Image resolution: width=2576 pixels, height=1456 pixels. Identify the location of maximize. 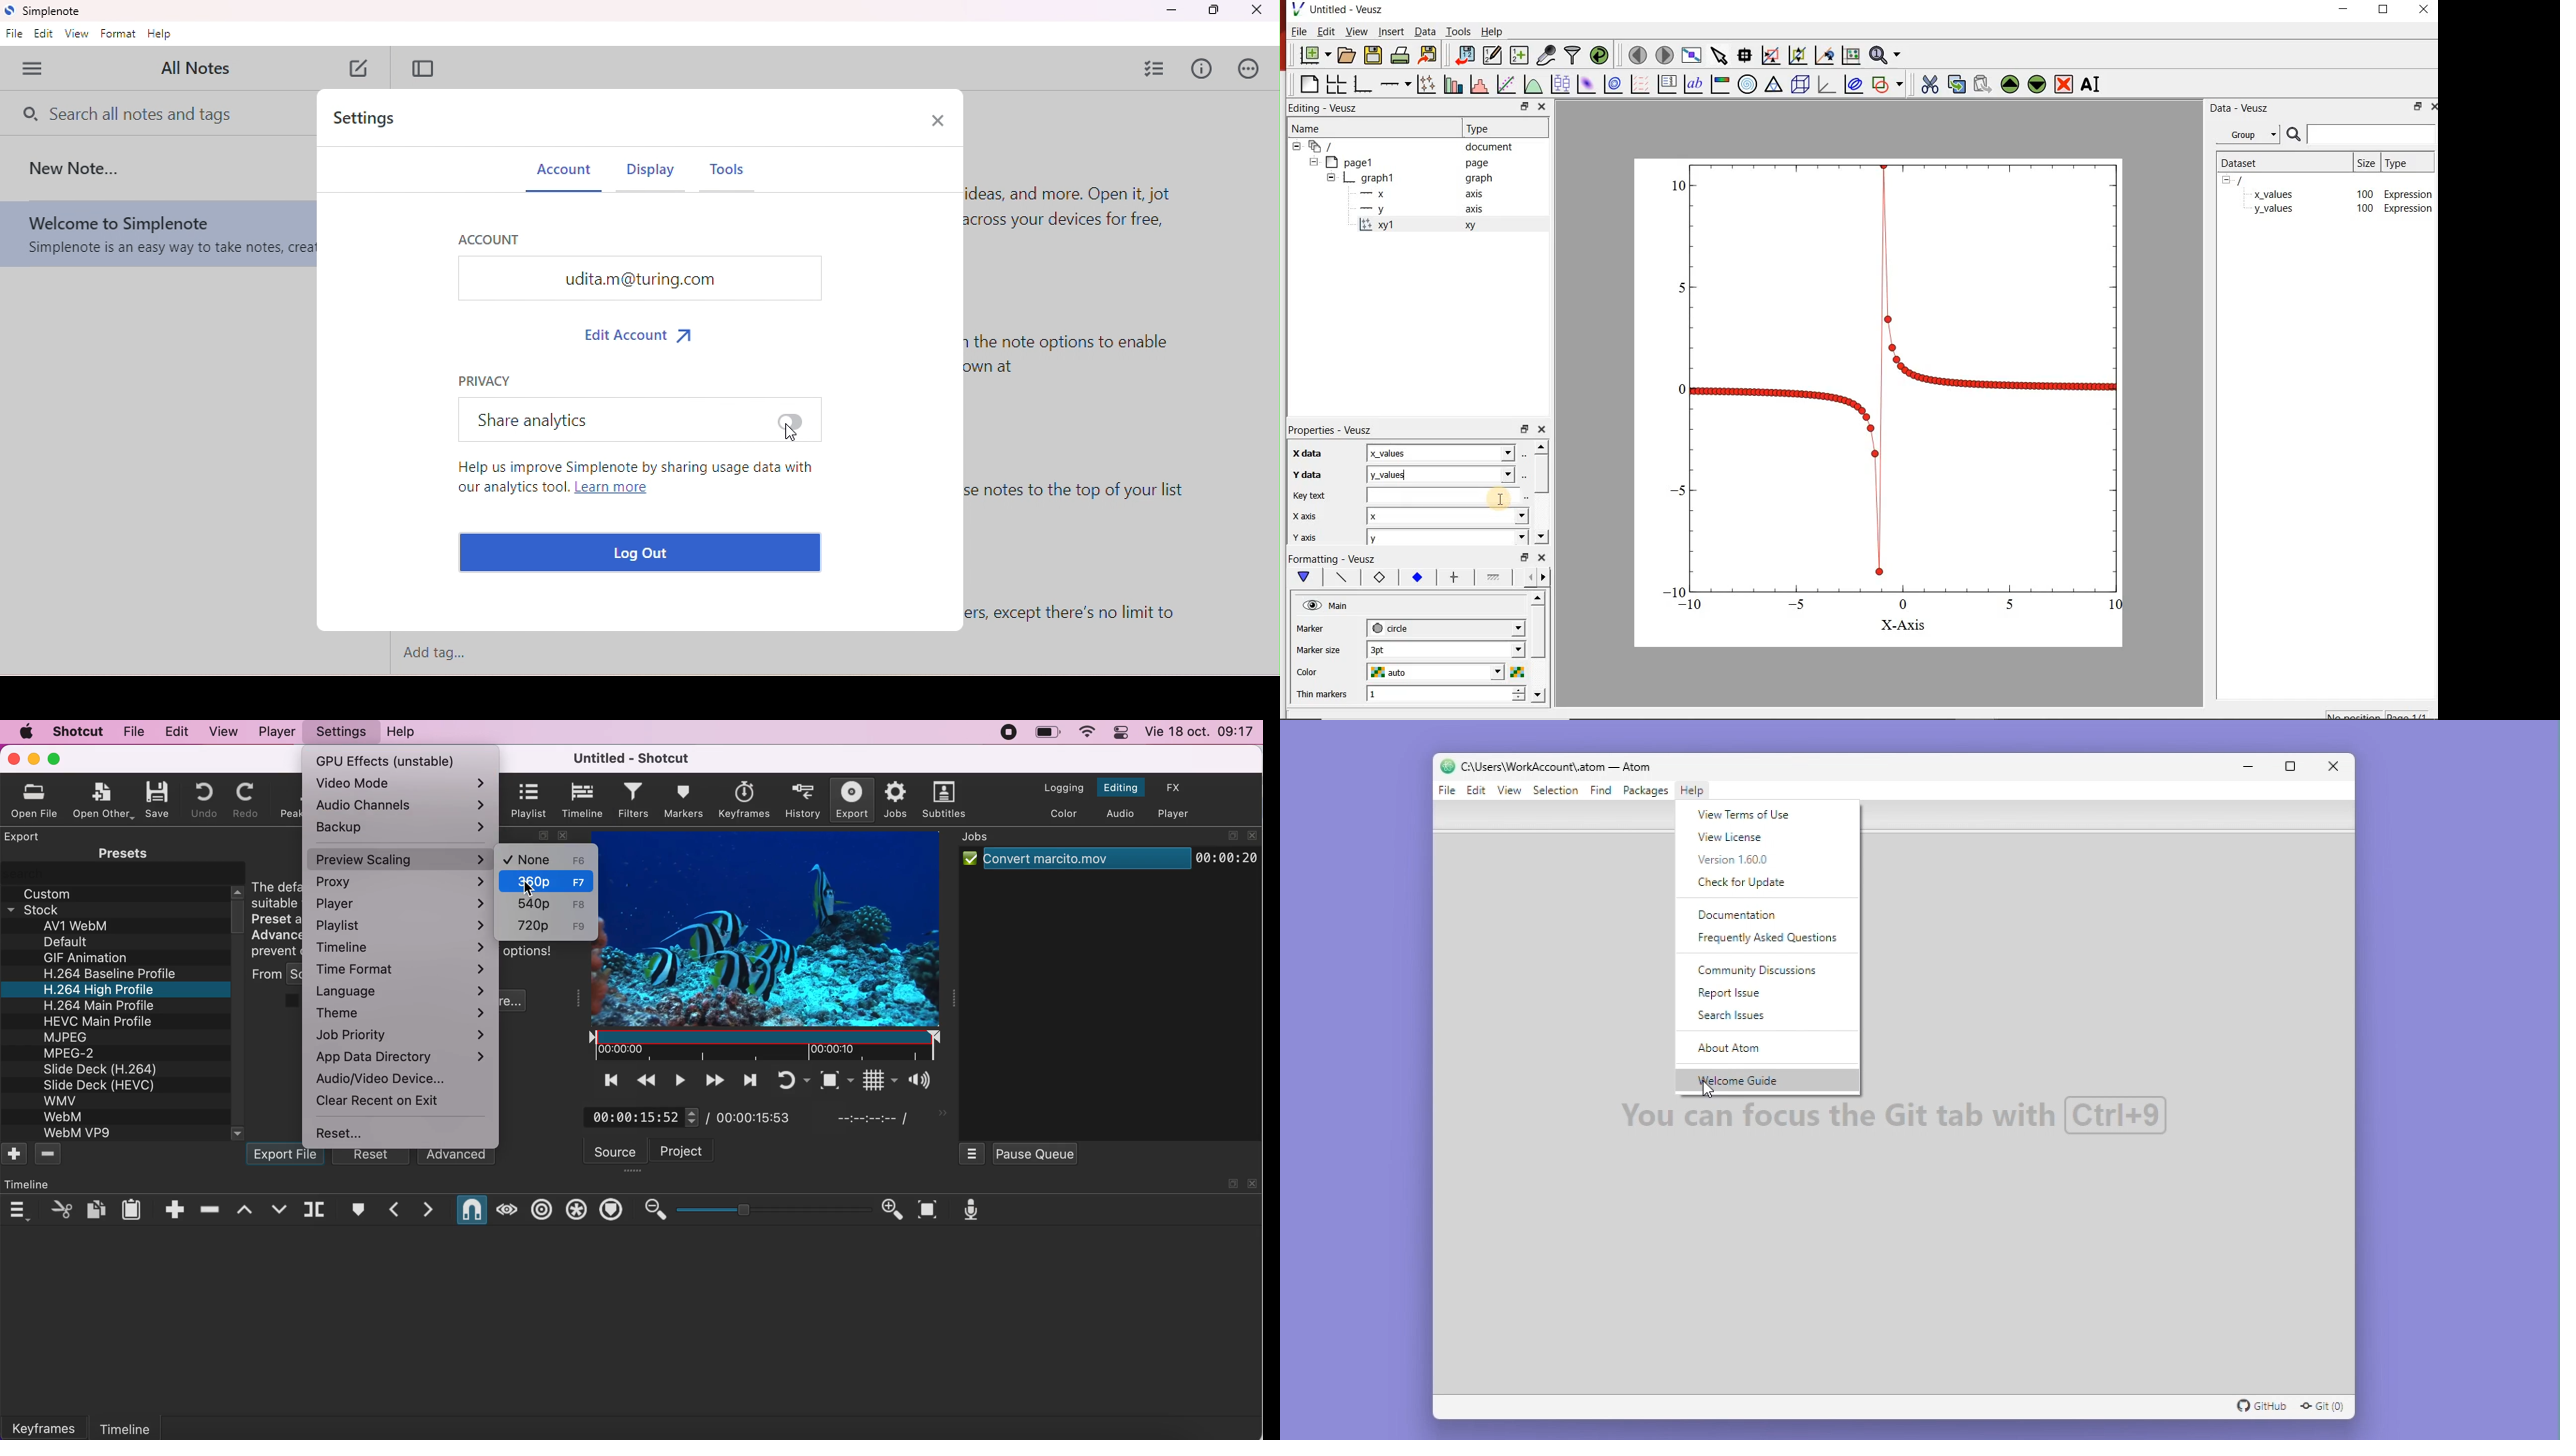
(1232, 1184).